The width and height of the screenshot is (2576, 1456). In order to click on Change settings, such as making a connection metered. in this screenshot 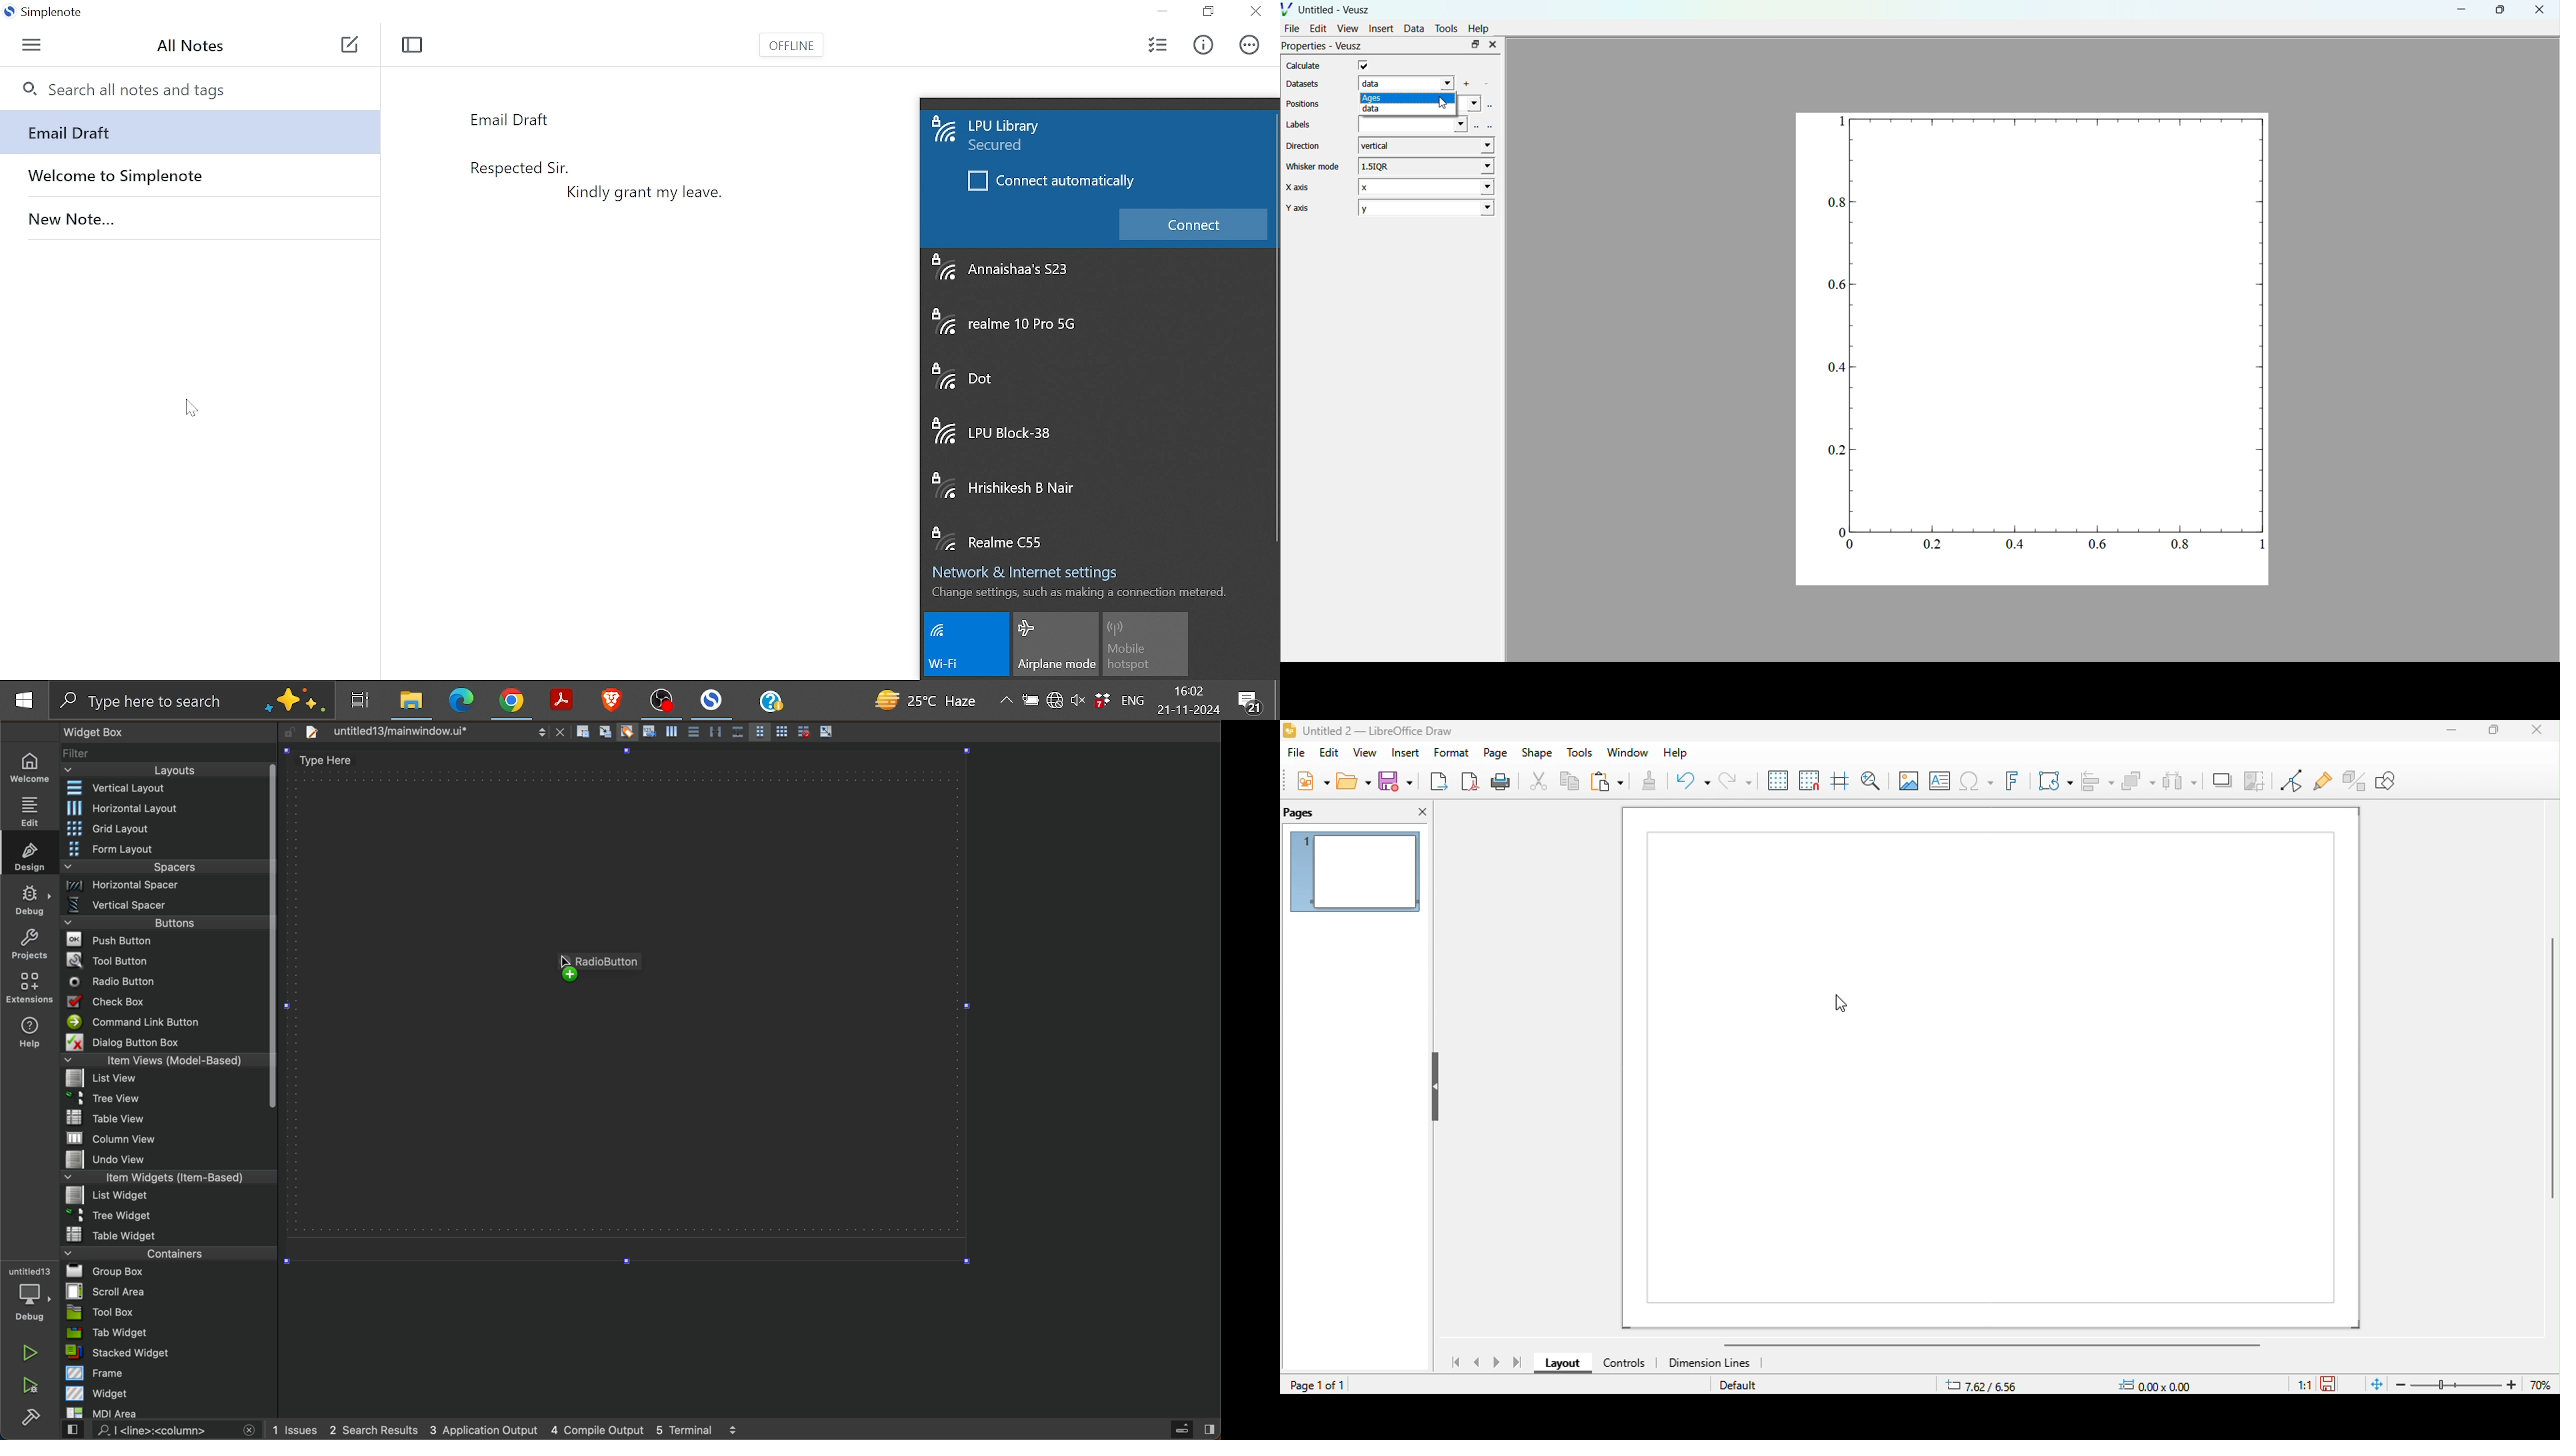, I will do `click(1078, 592)`.